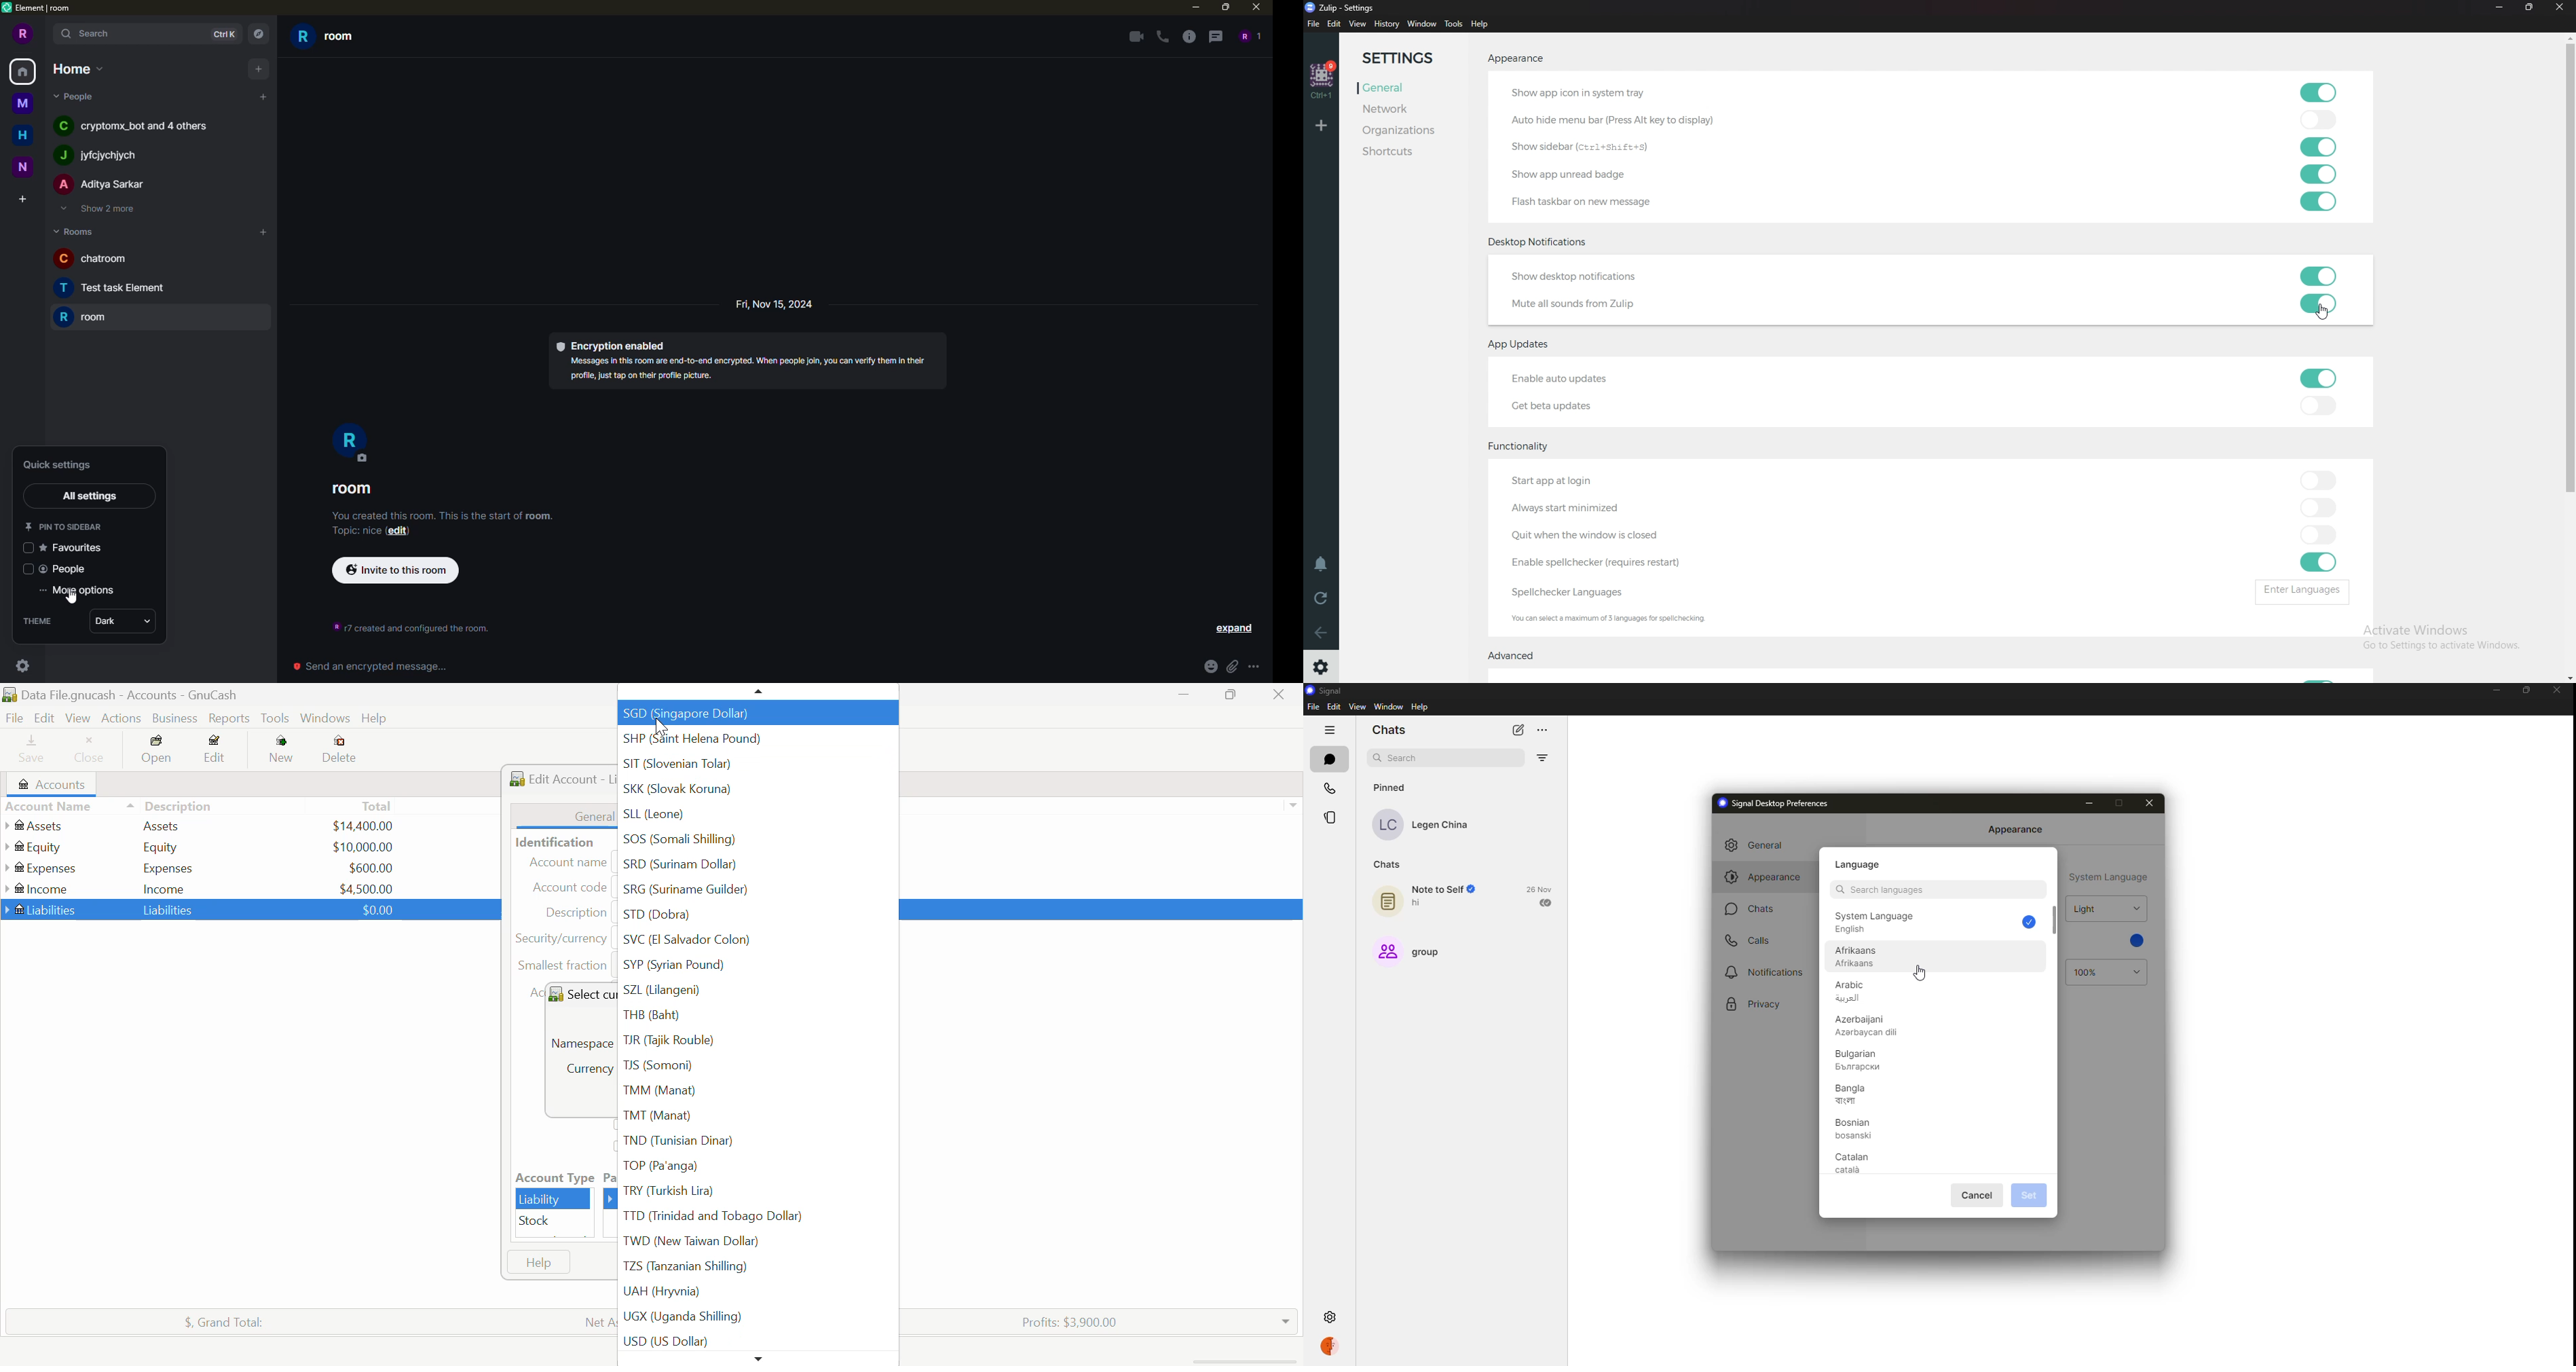 Image resolution: width=2576 pixels, height=1372 pixels. What do you see at coordinates (1388, 707) in the screenshot?
I see `window` at bounding box center [1388, 707].